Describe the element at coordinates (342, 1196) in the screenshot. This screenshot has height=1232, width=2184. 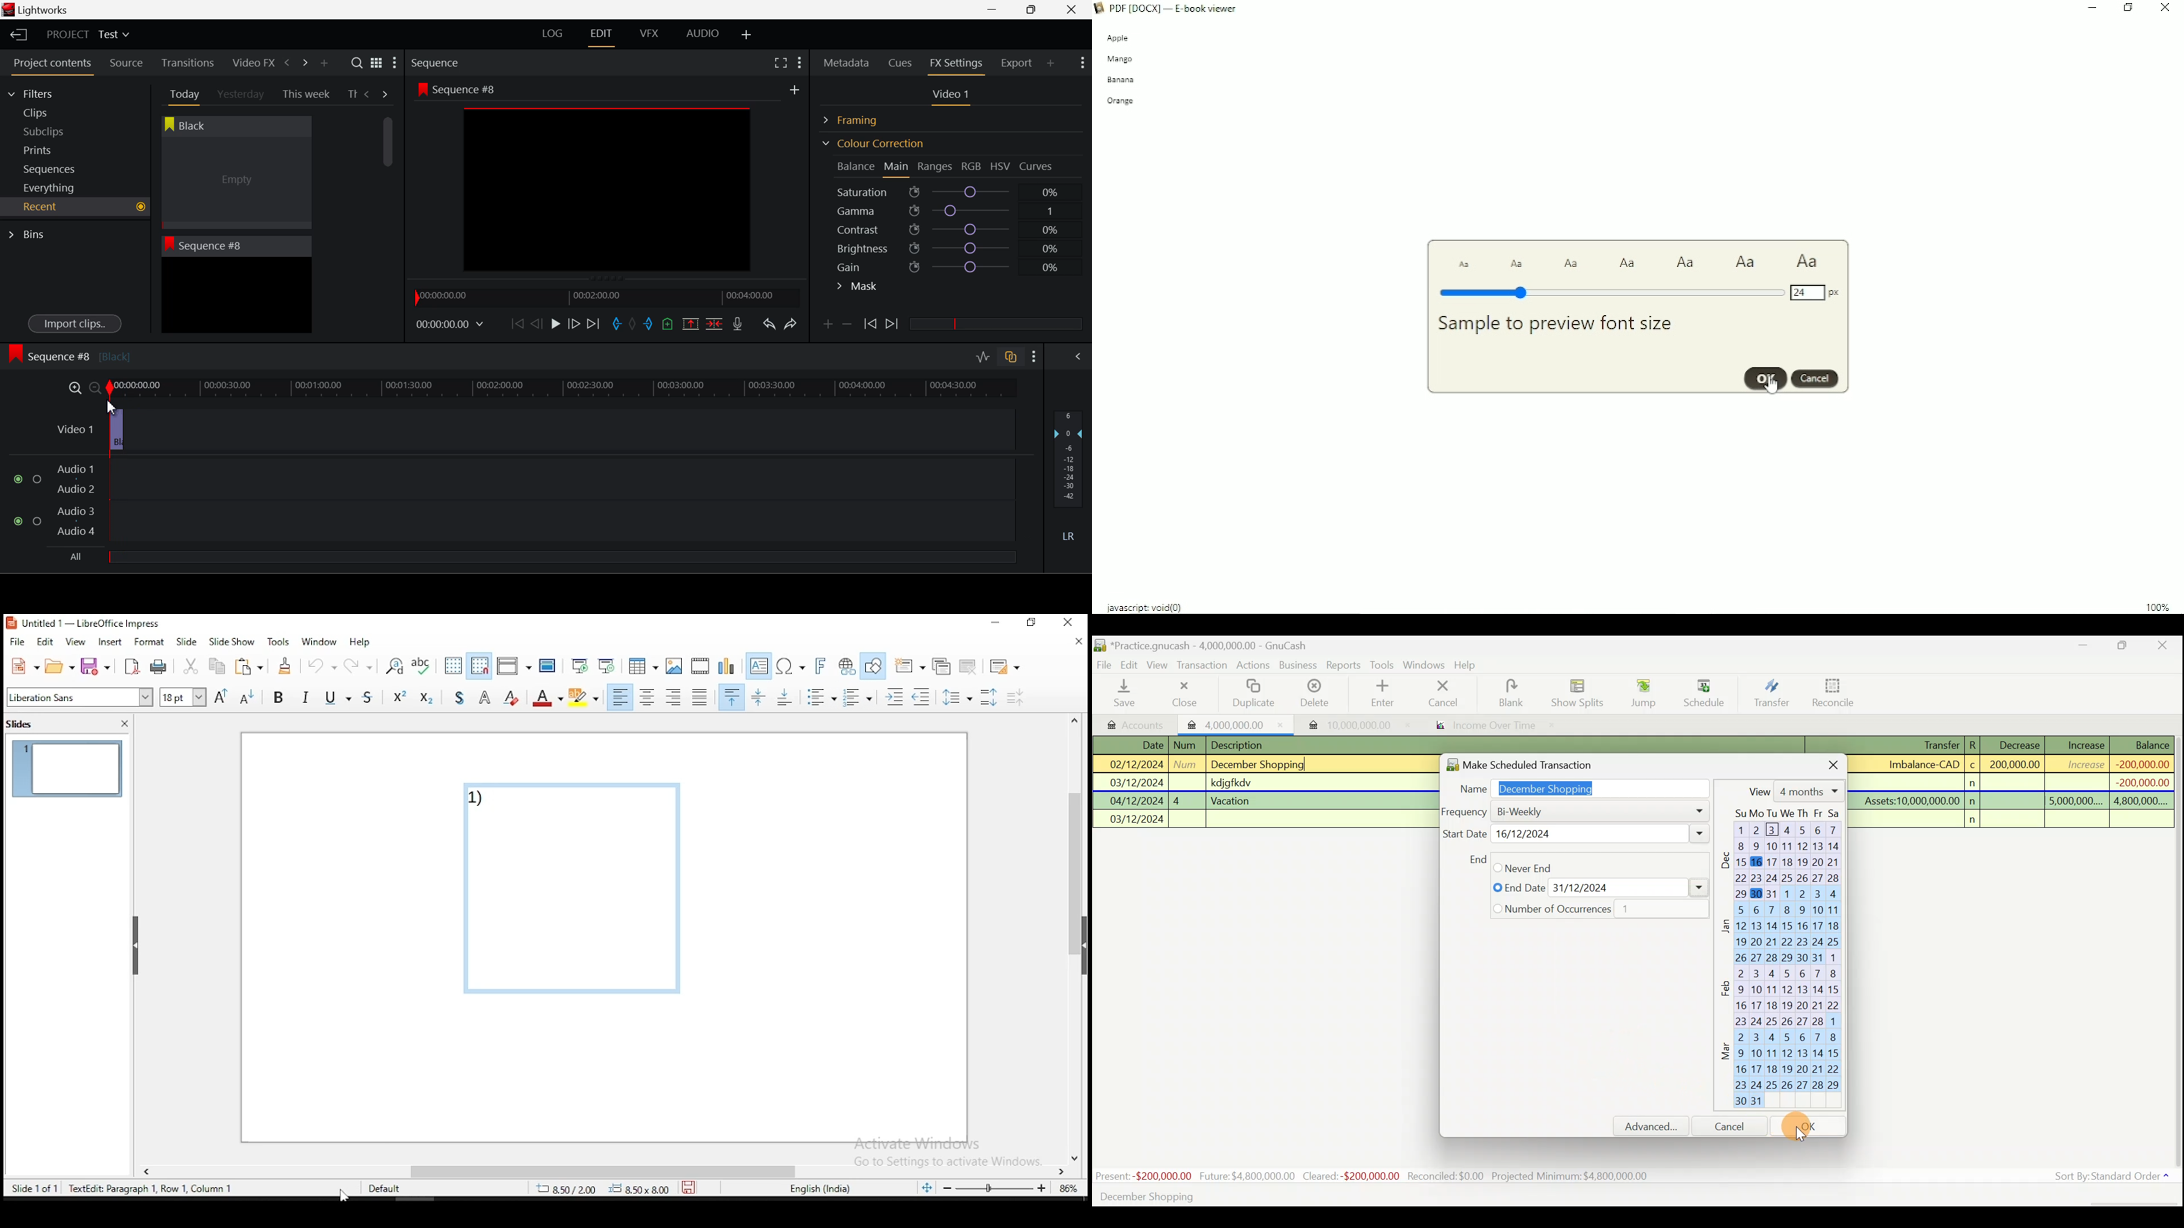
I see `mouse pointer` at that location.